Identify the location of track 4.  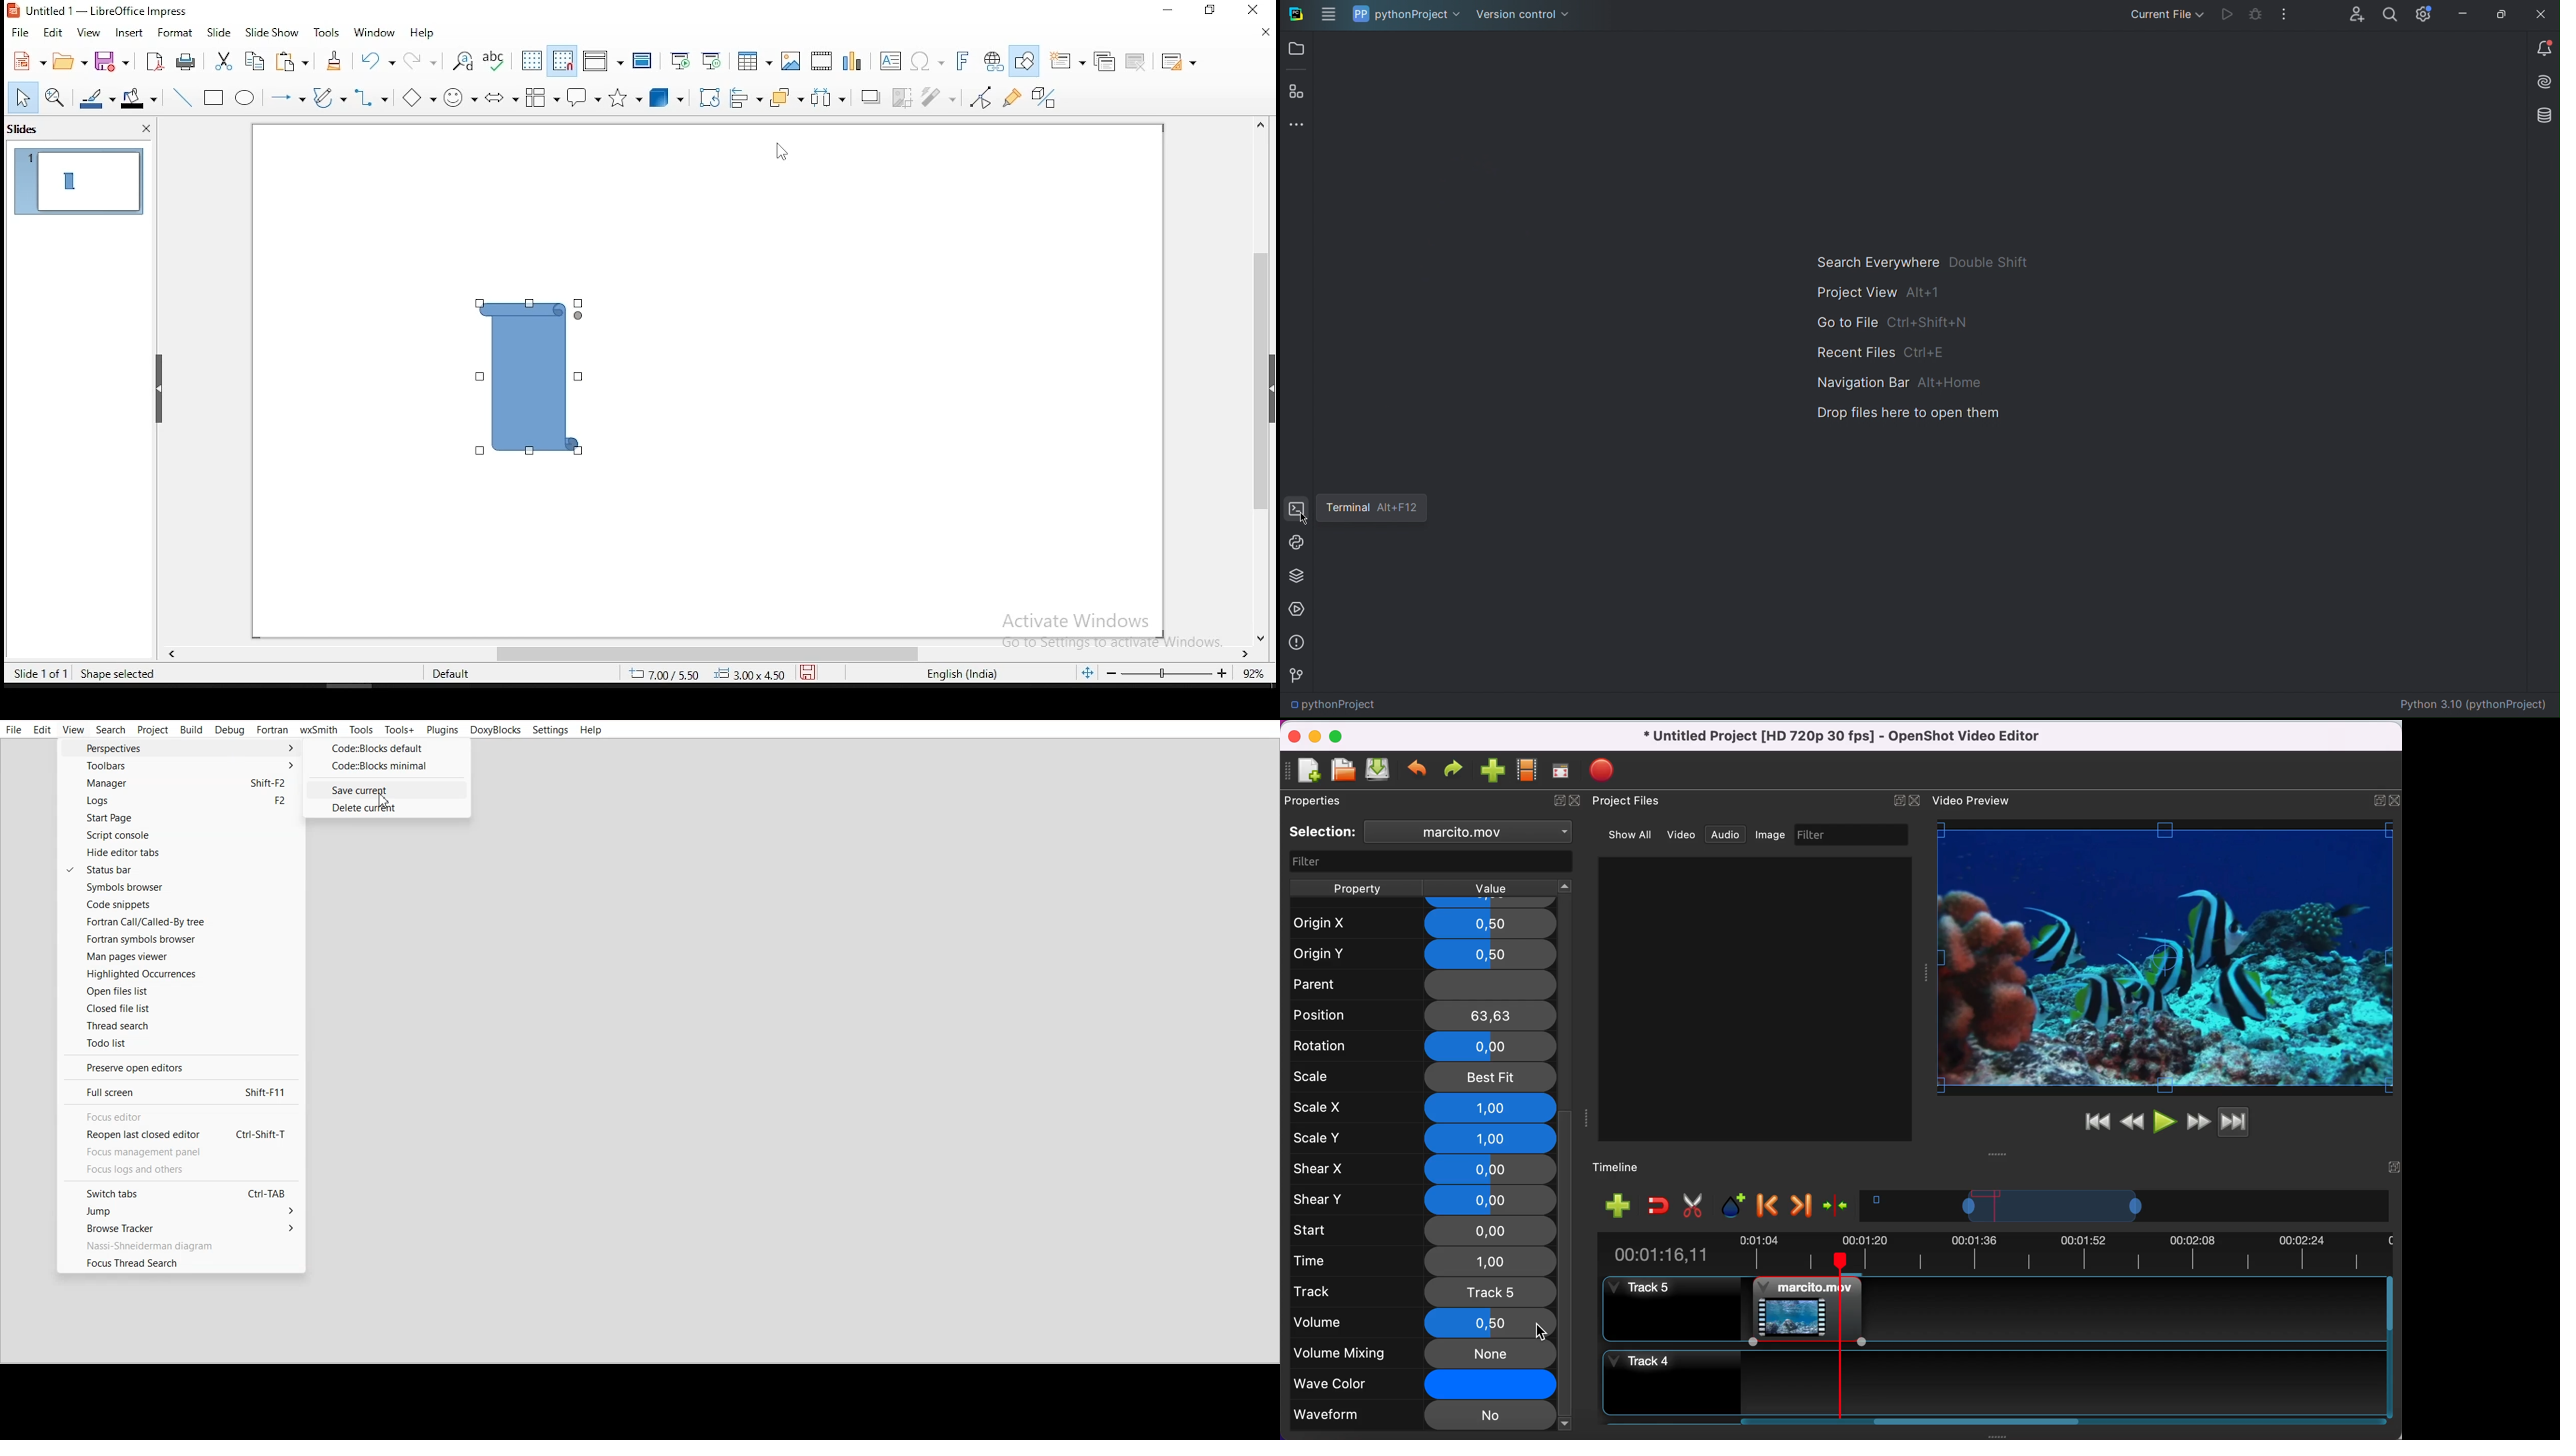
(1995, 1381).